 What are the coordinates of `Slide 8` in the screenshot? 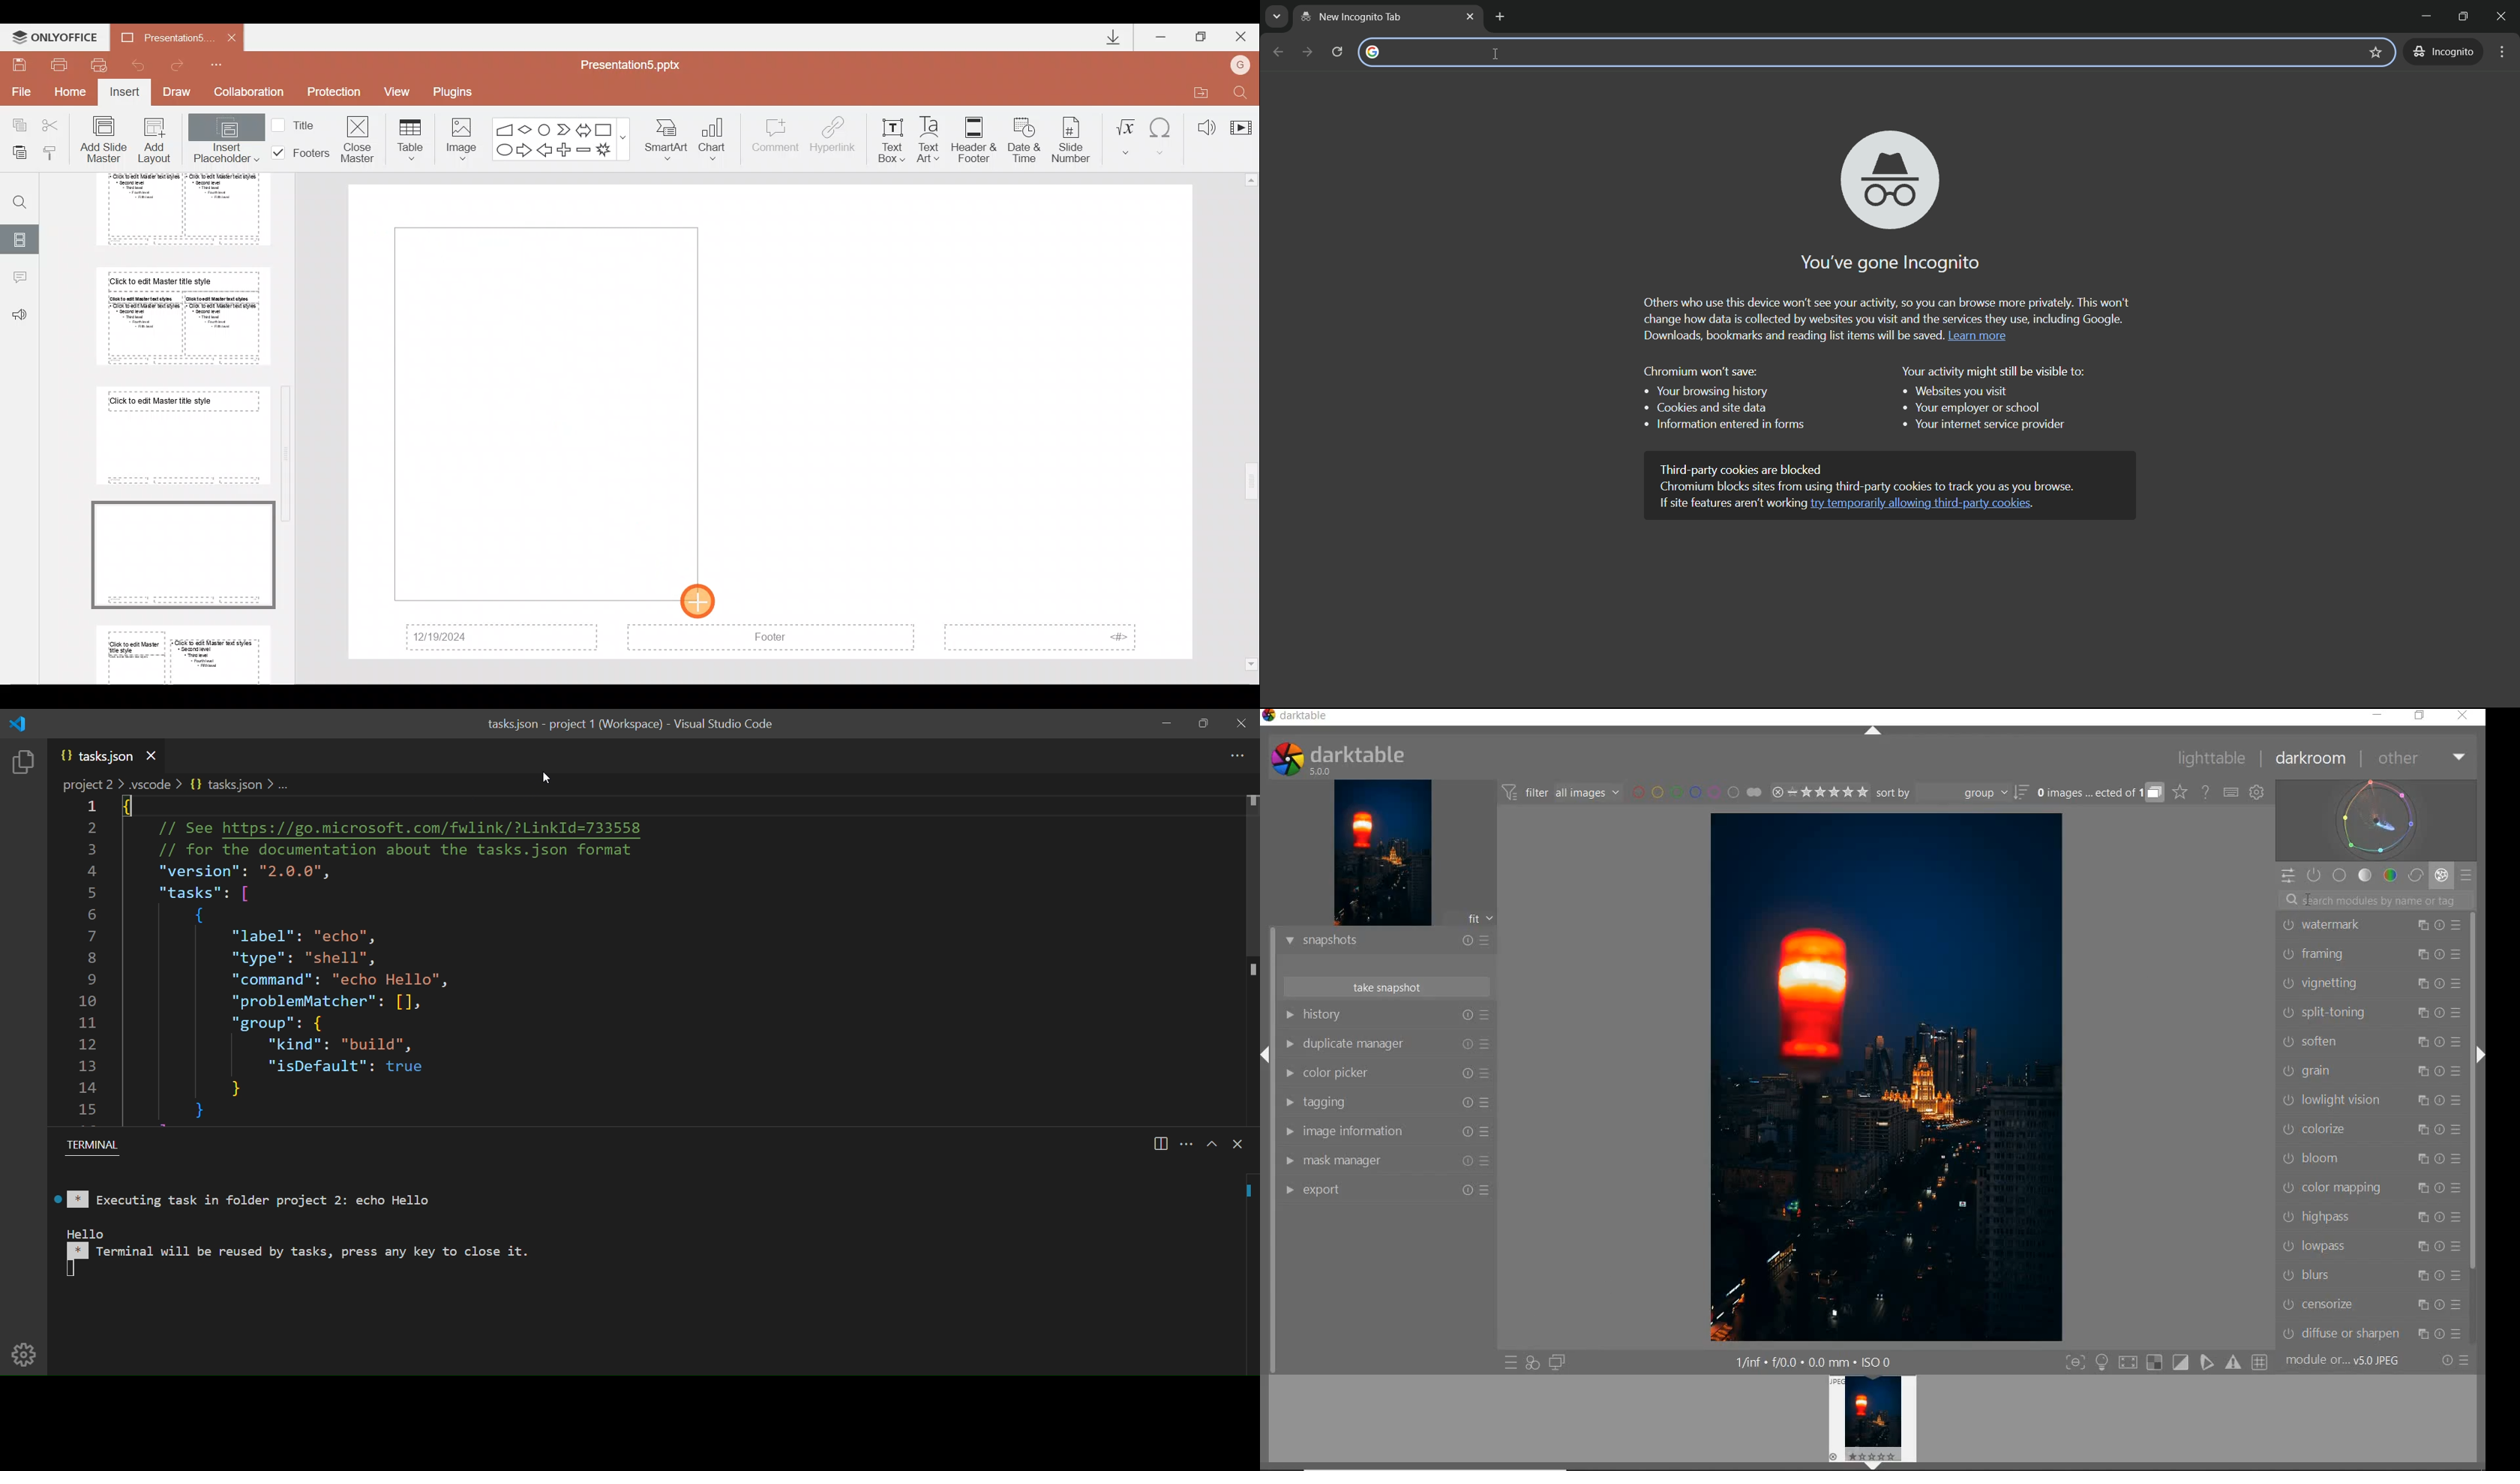 It's located at (182, 552).